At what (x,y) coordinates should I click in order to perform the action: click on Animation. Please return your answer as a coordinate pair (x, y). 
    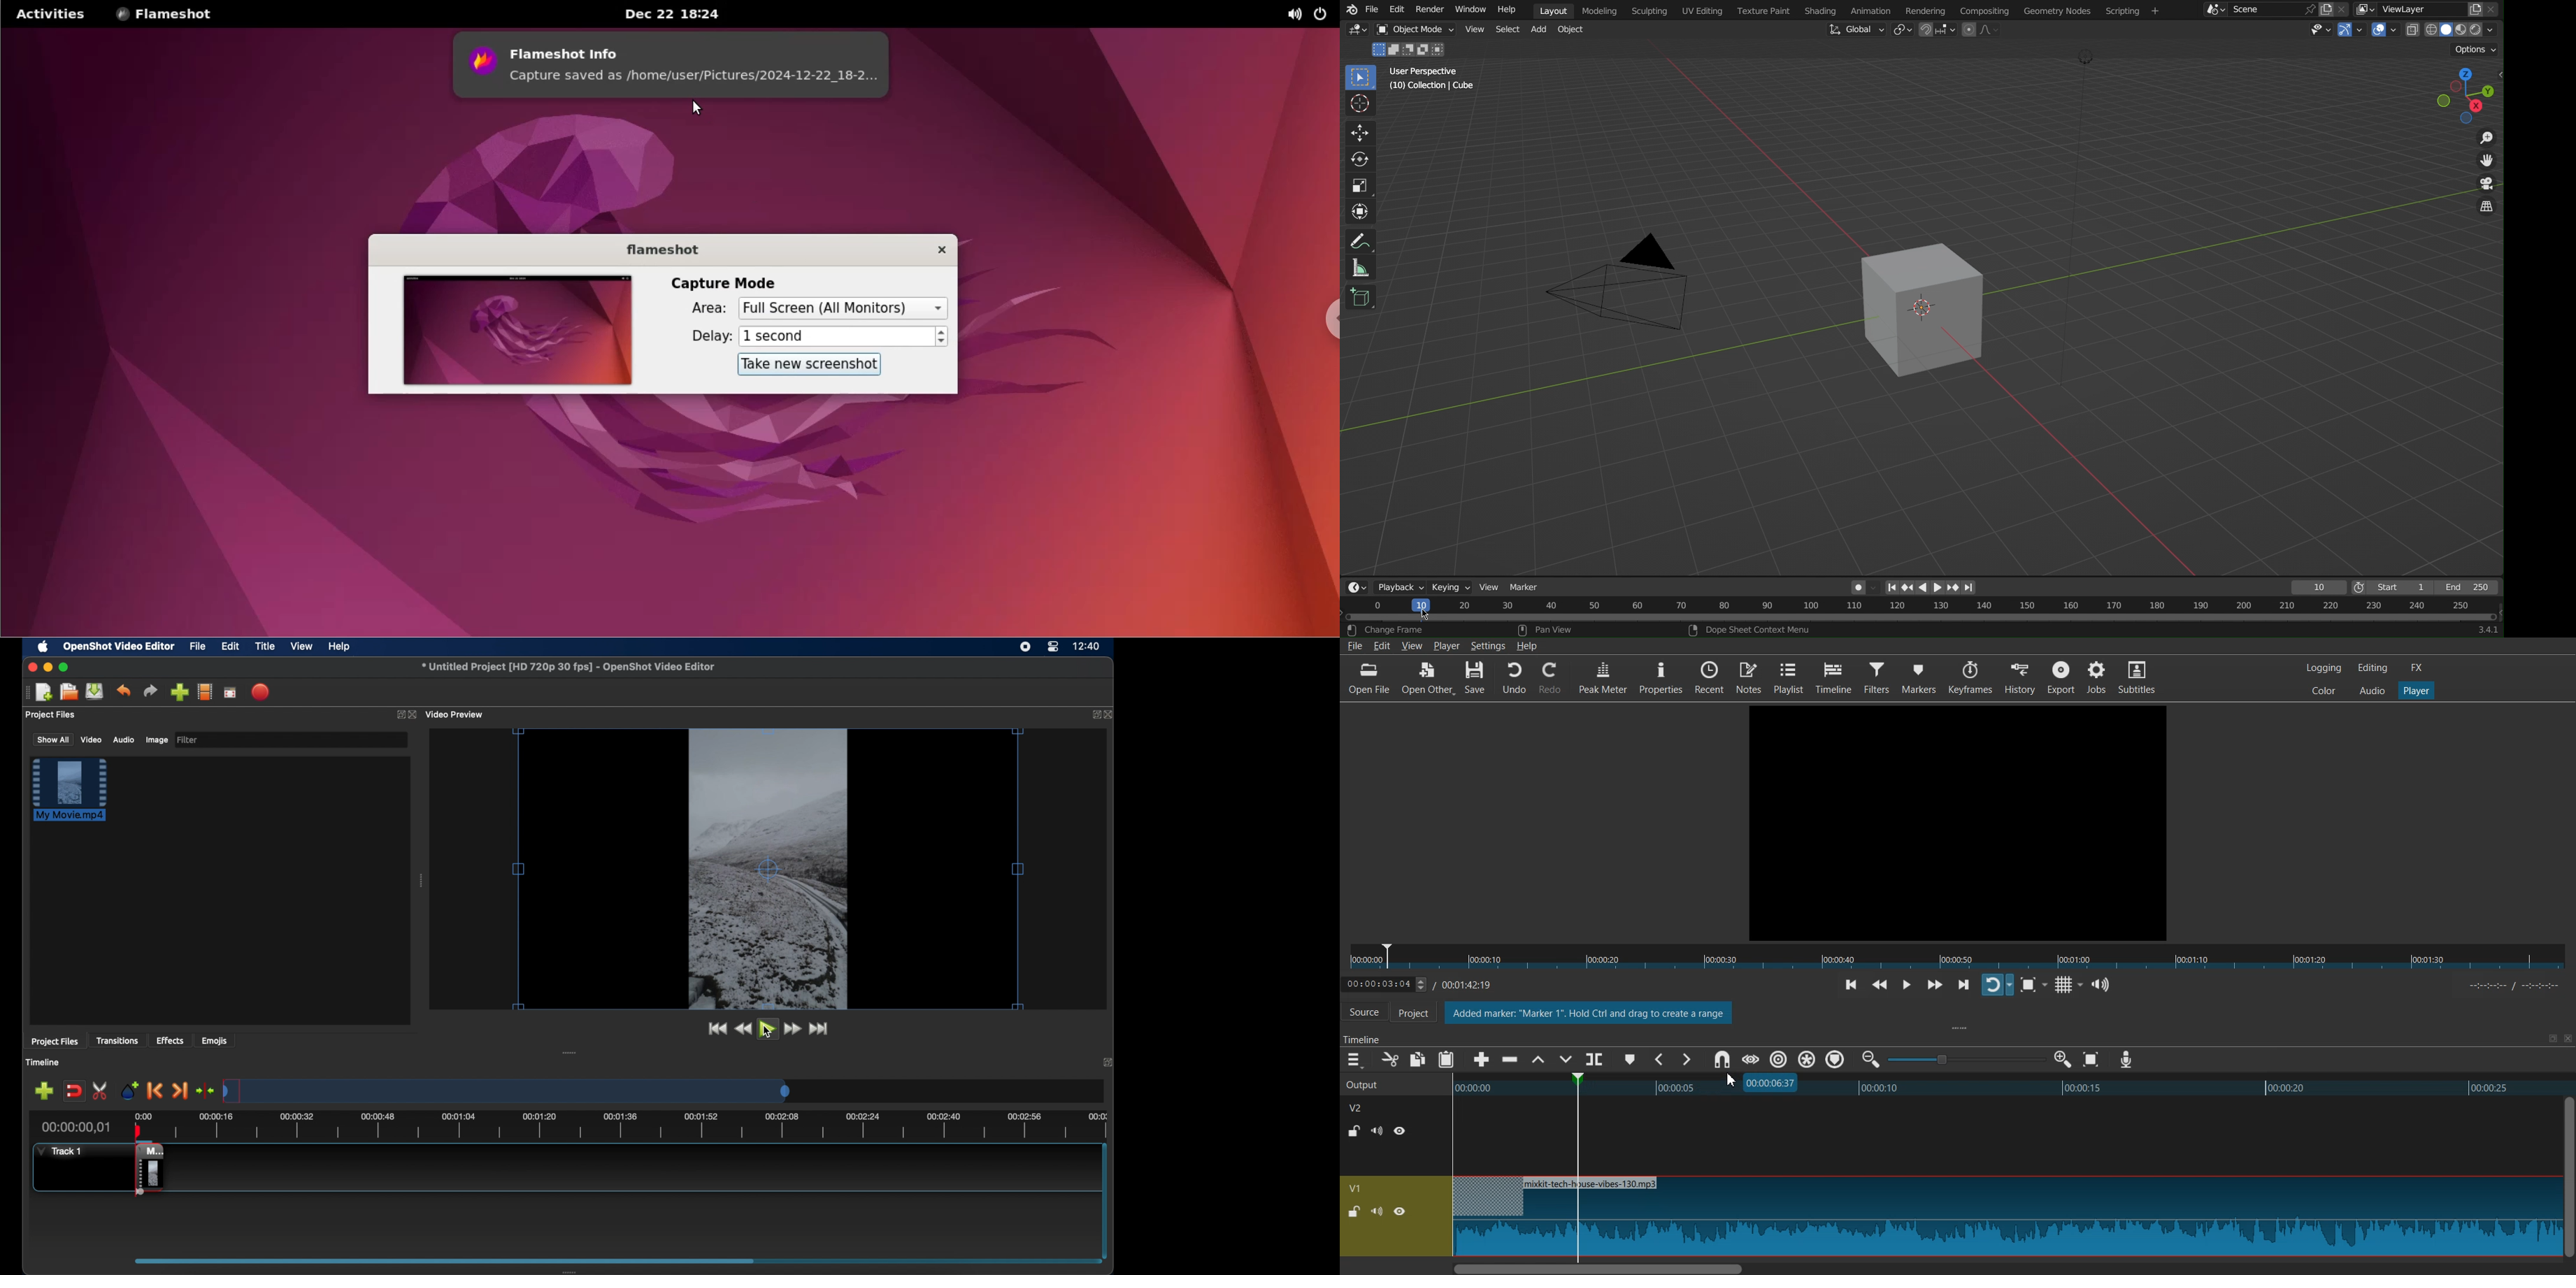
    Looking at the image, I should click on (1869, 8).